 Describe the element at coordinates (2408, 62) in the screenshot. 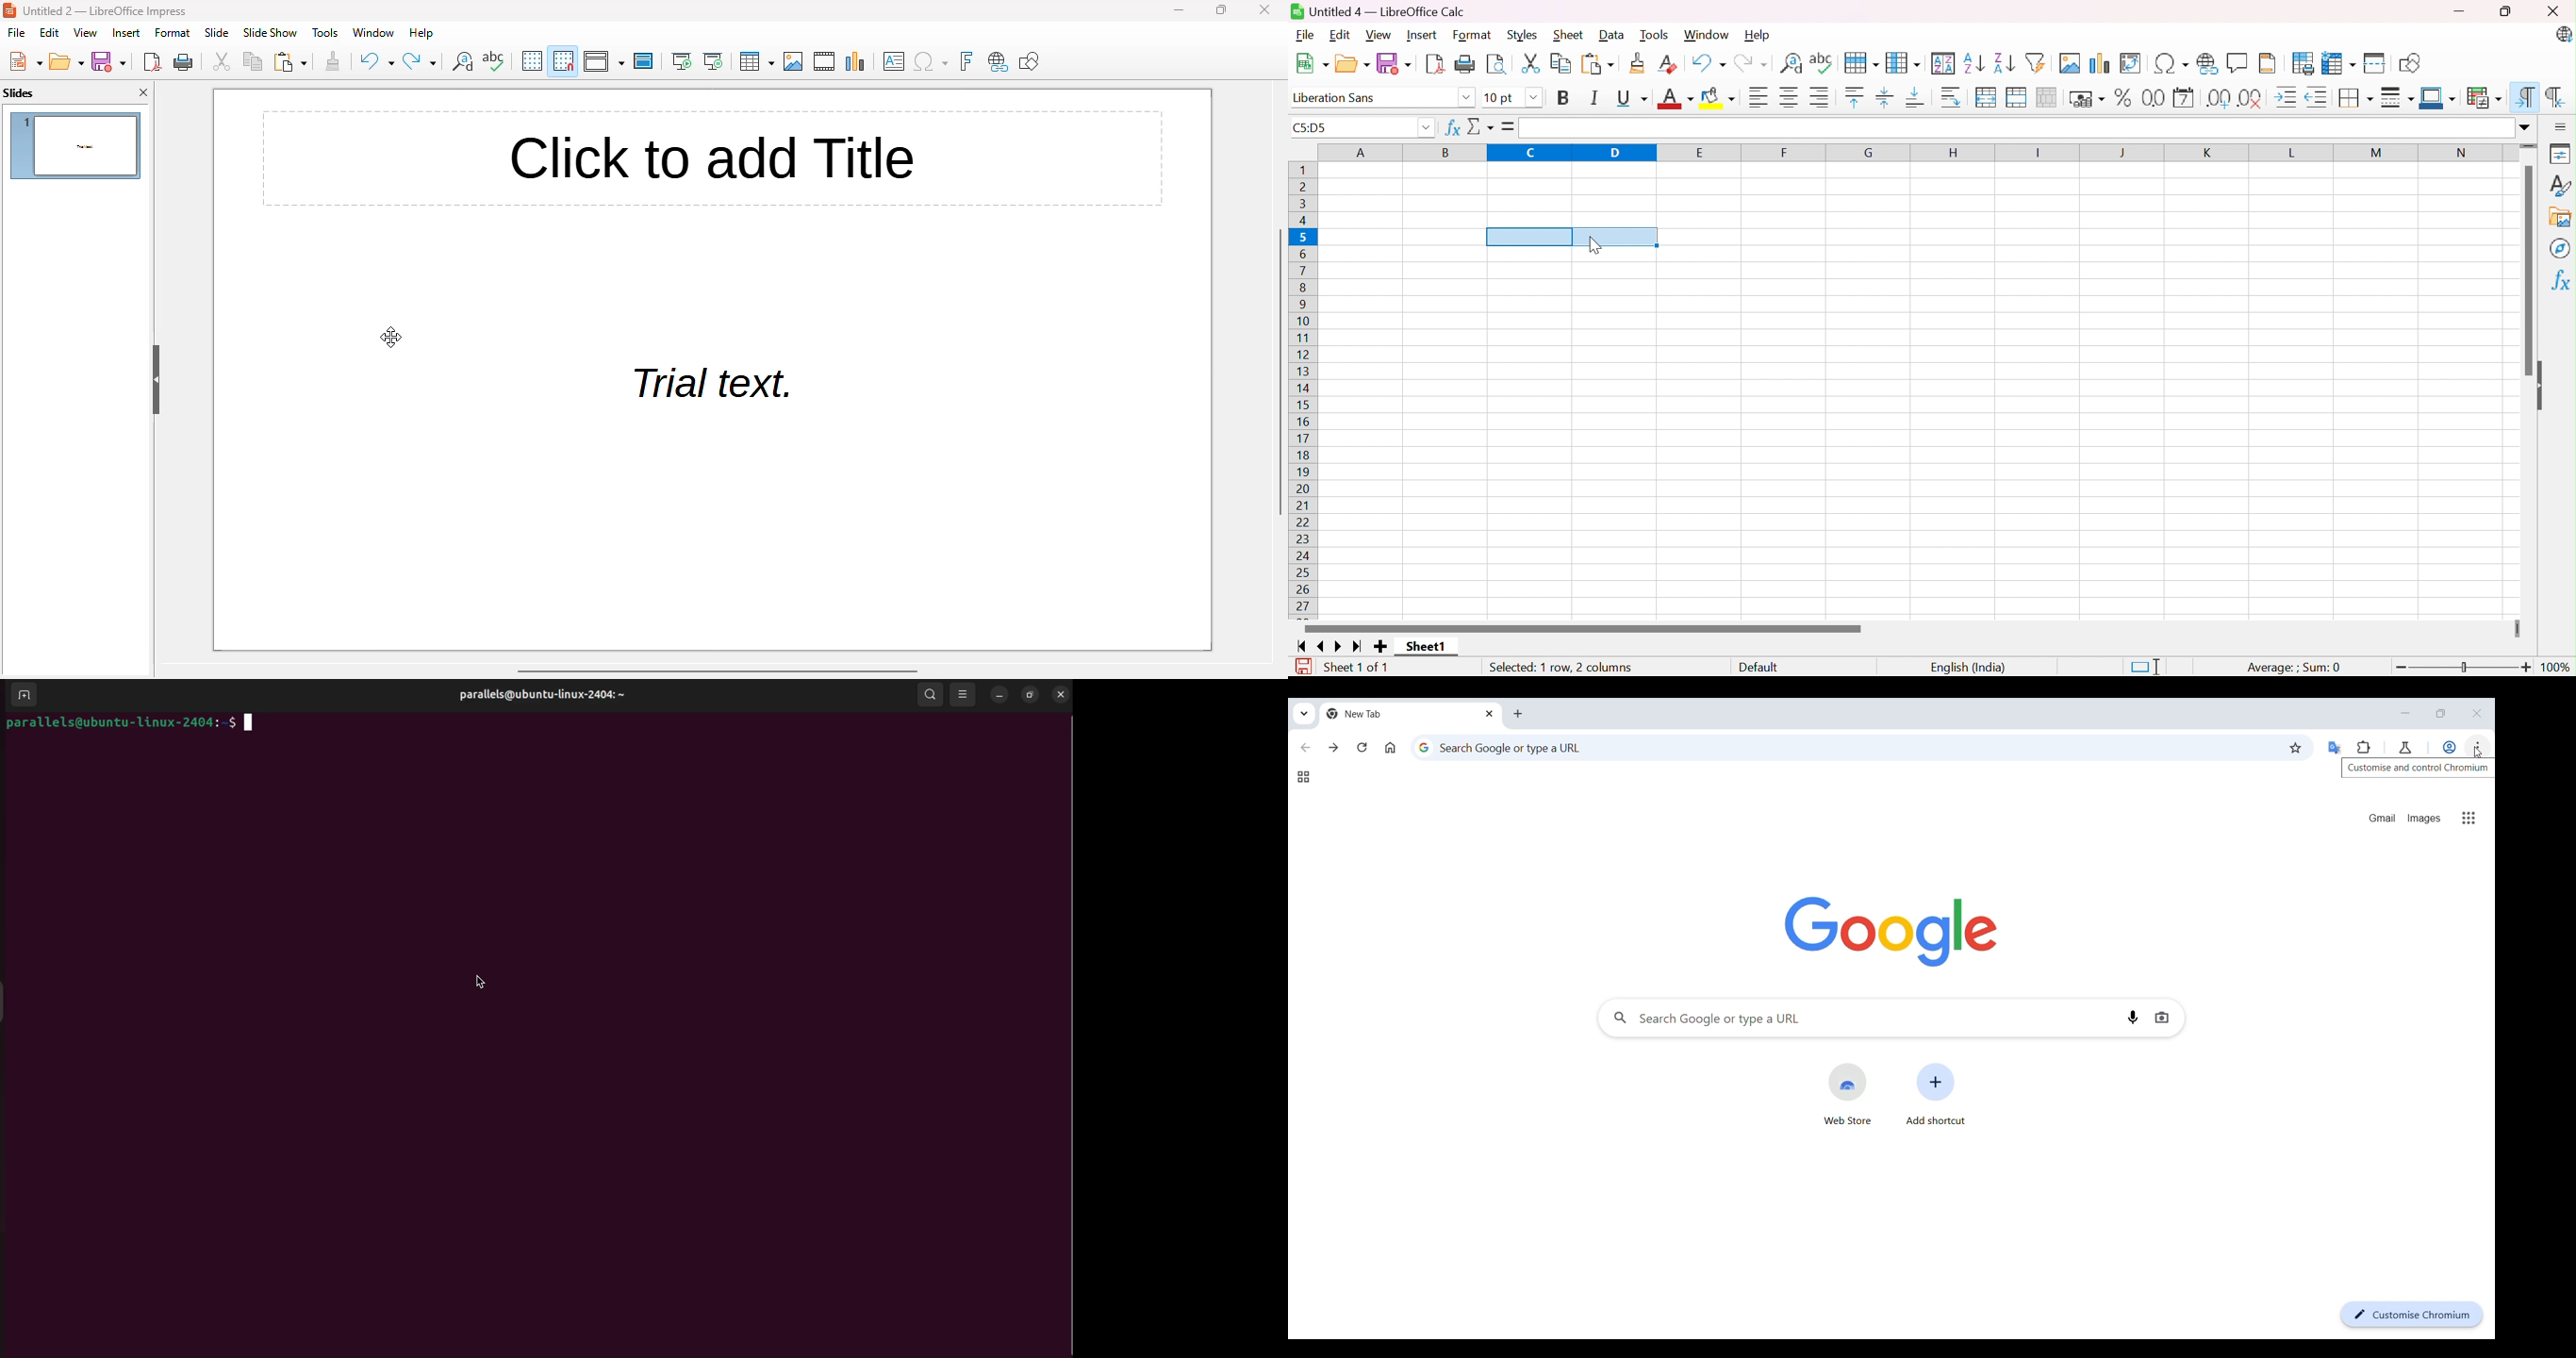

I see `Show Draw Functions` at that location.